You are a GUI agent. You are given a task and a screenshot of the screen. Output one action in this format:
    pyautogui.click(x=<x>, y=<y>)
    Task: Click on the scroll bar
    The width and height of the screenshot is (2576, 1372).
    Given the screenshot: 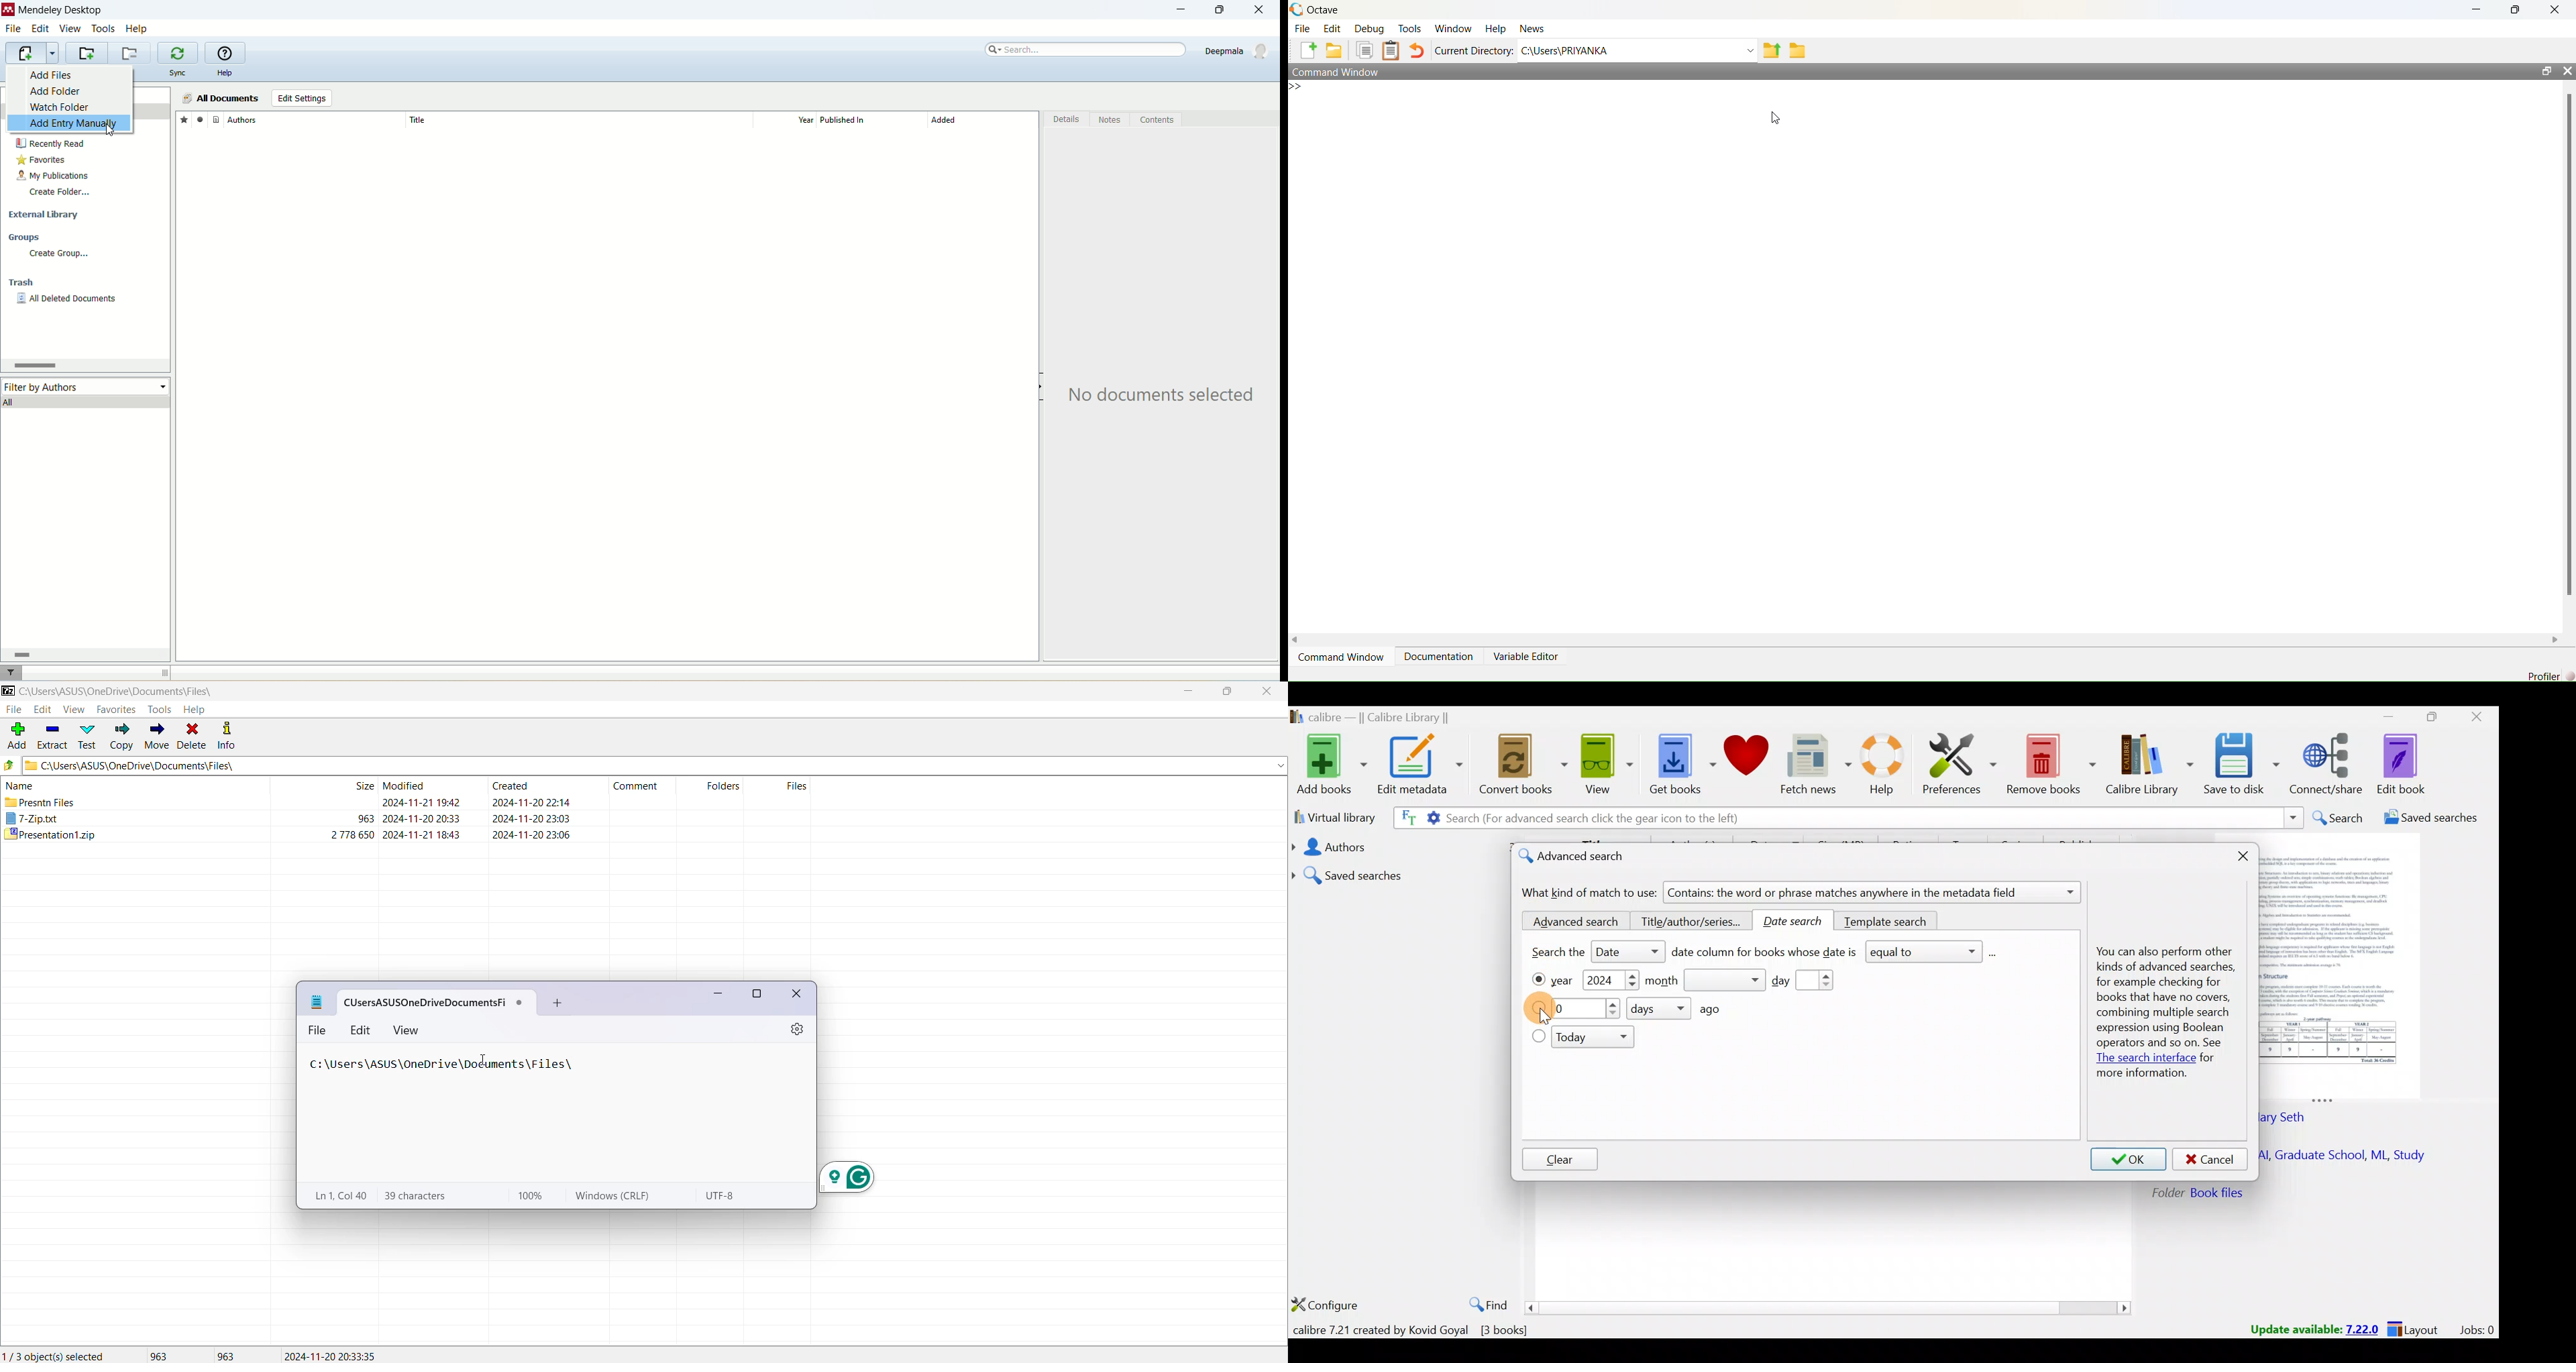 What is the action you would take?
    pyautogui.click(x=2569, y=341)
    